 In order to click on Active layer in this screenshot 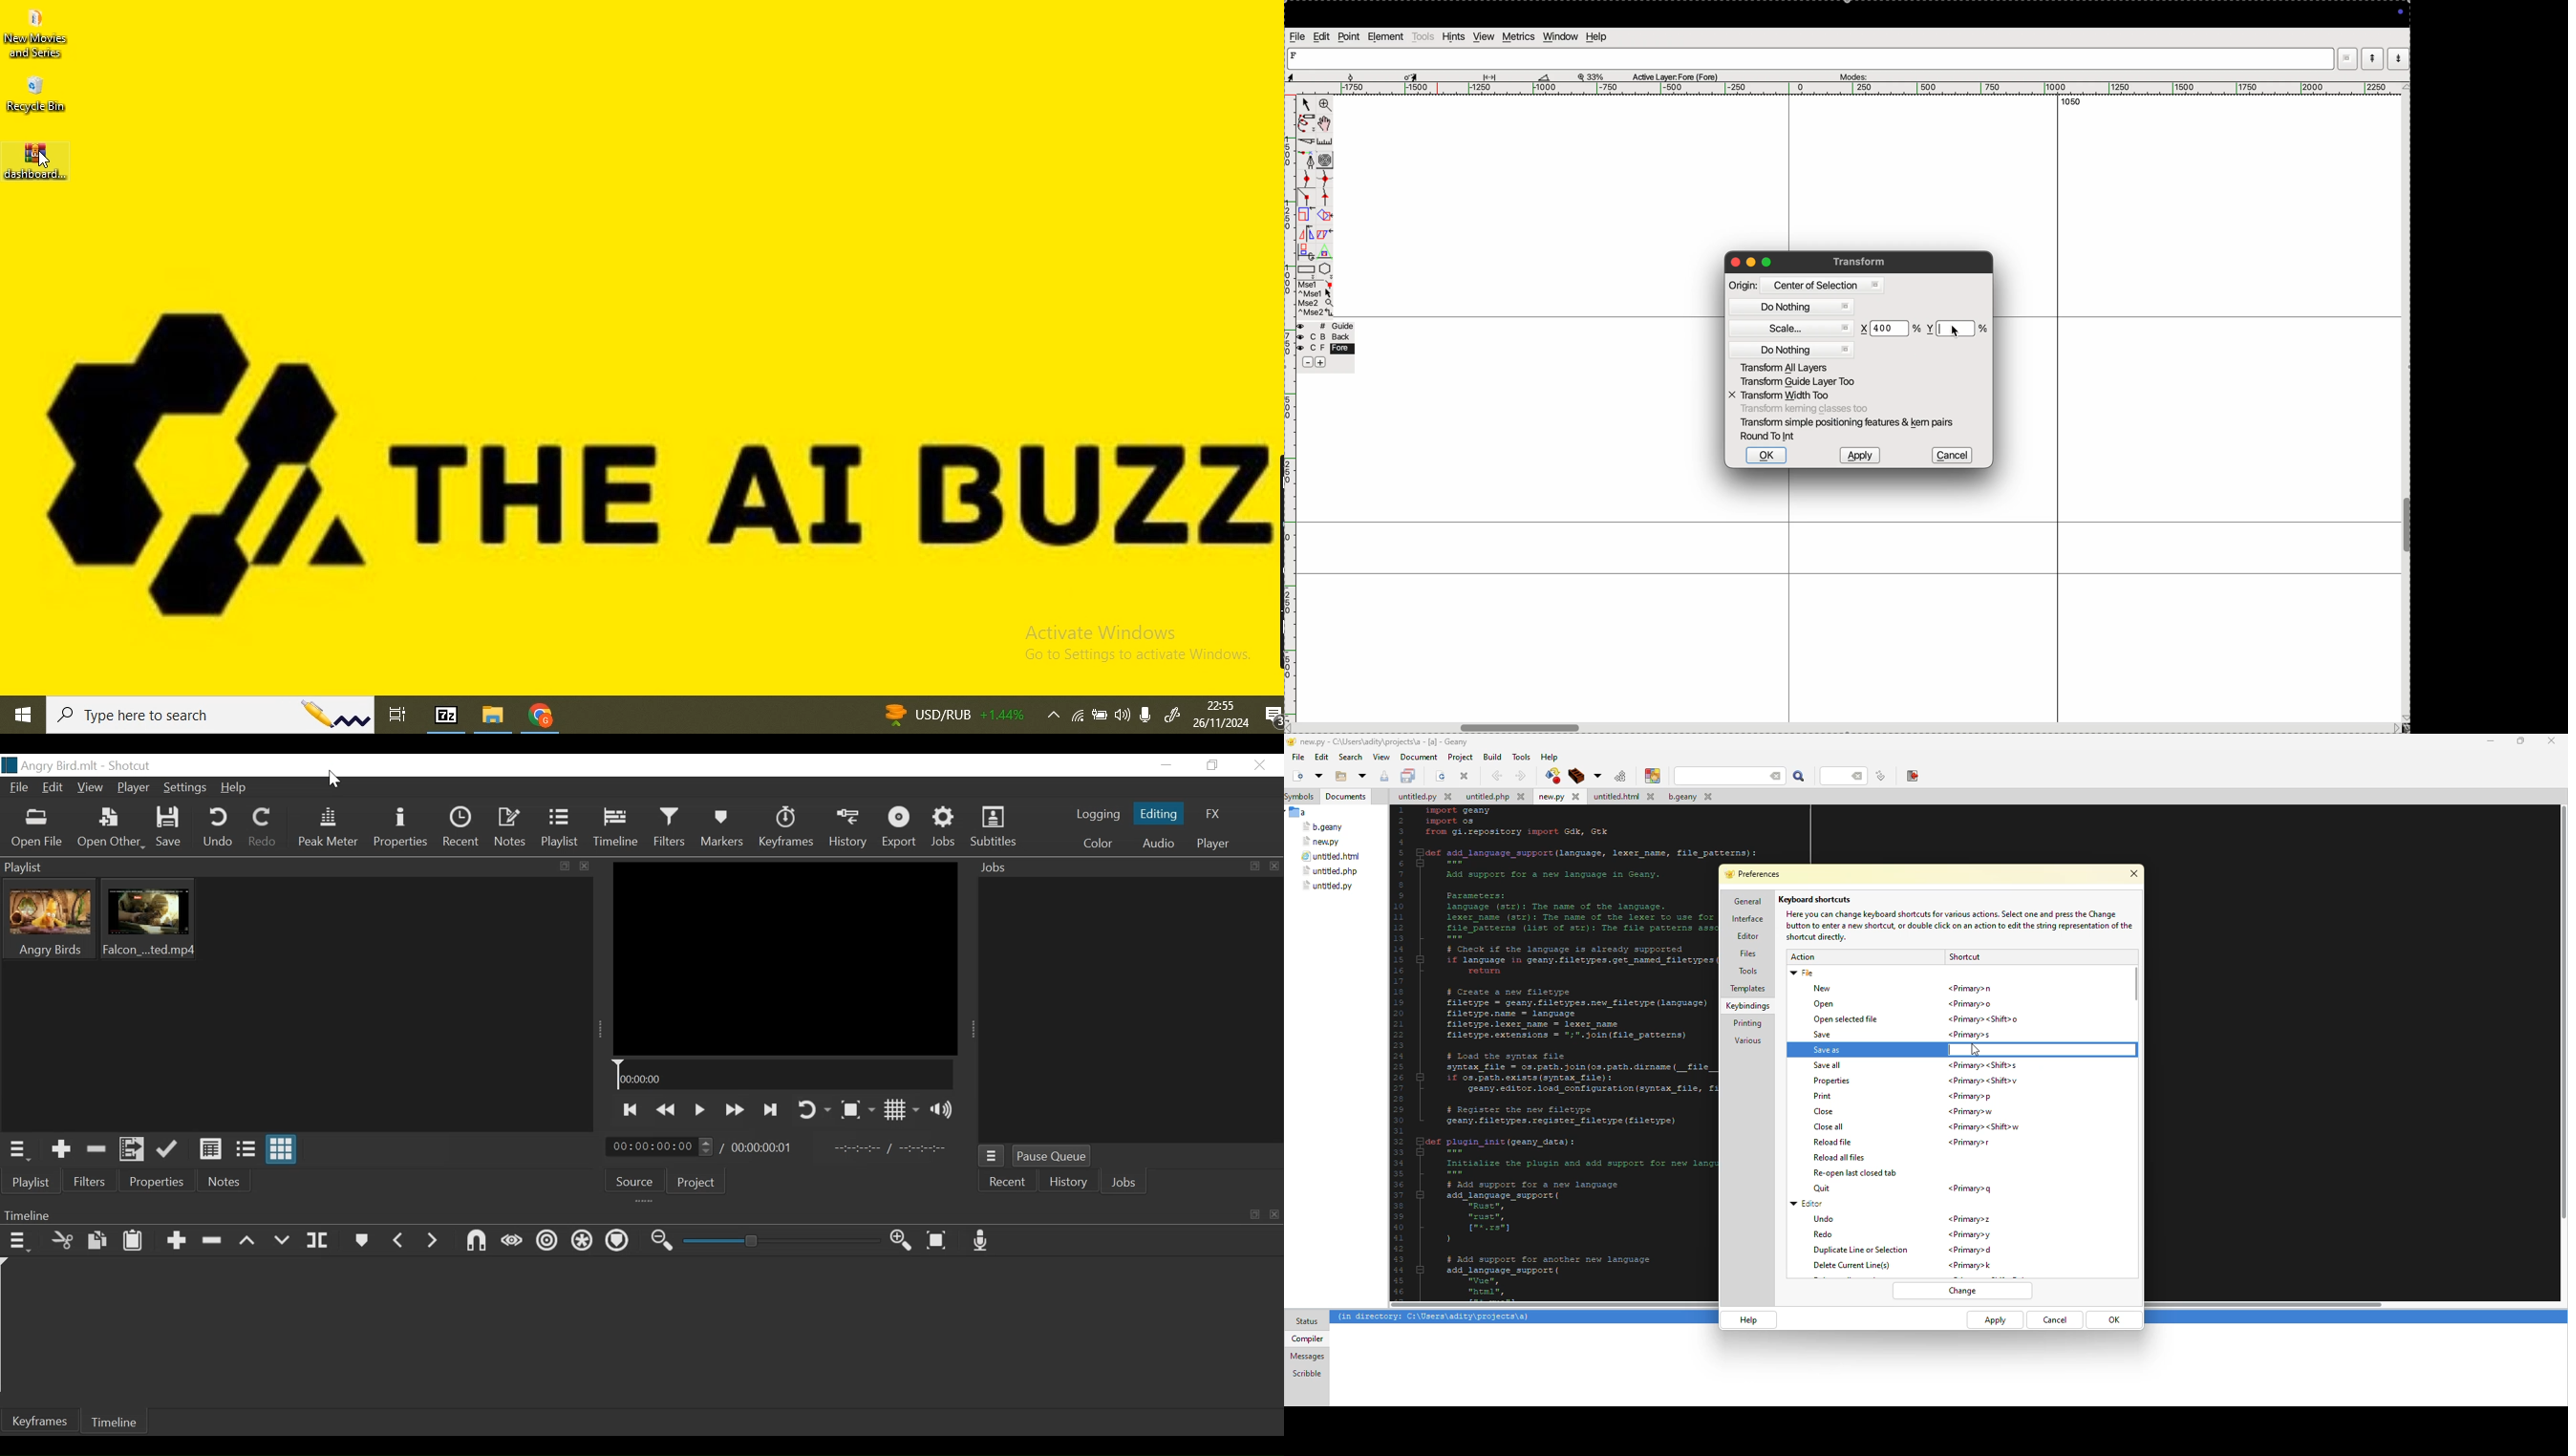, I will do `click(1676, 75)`.